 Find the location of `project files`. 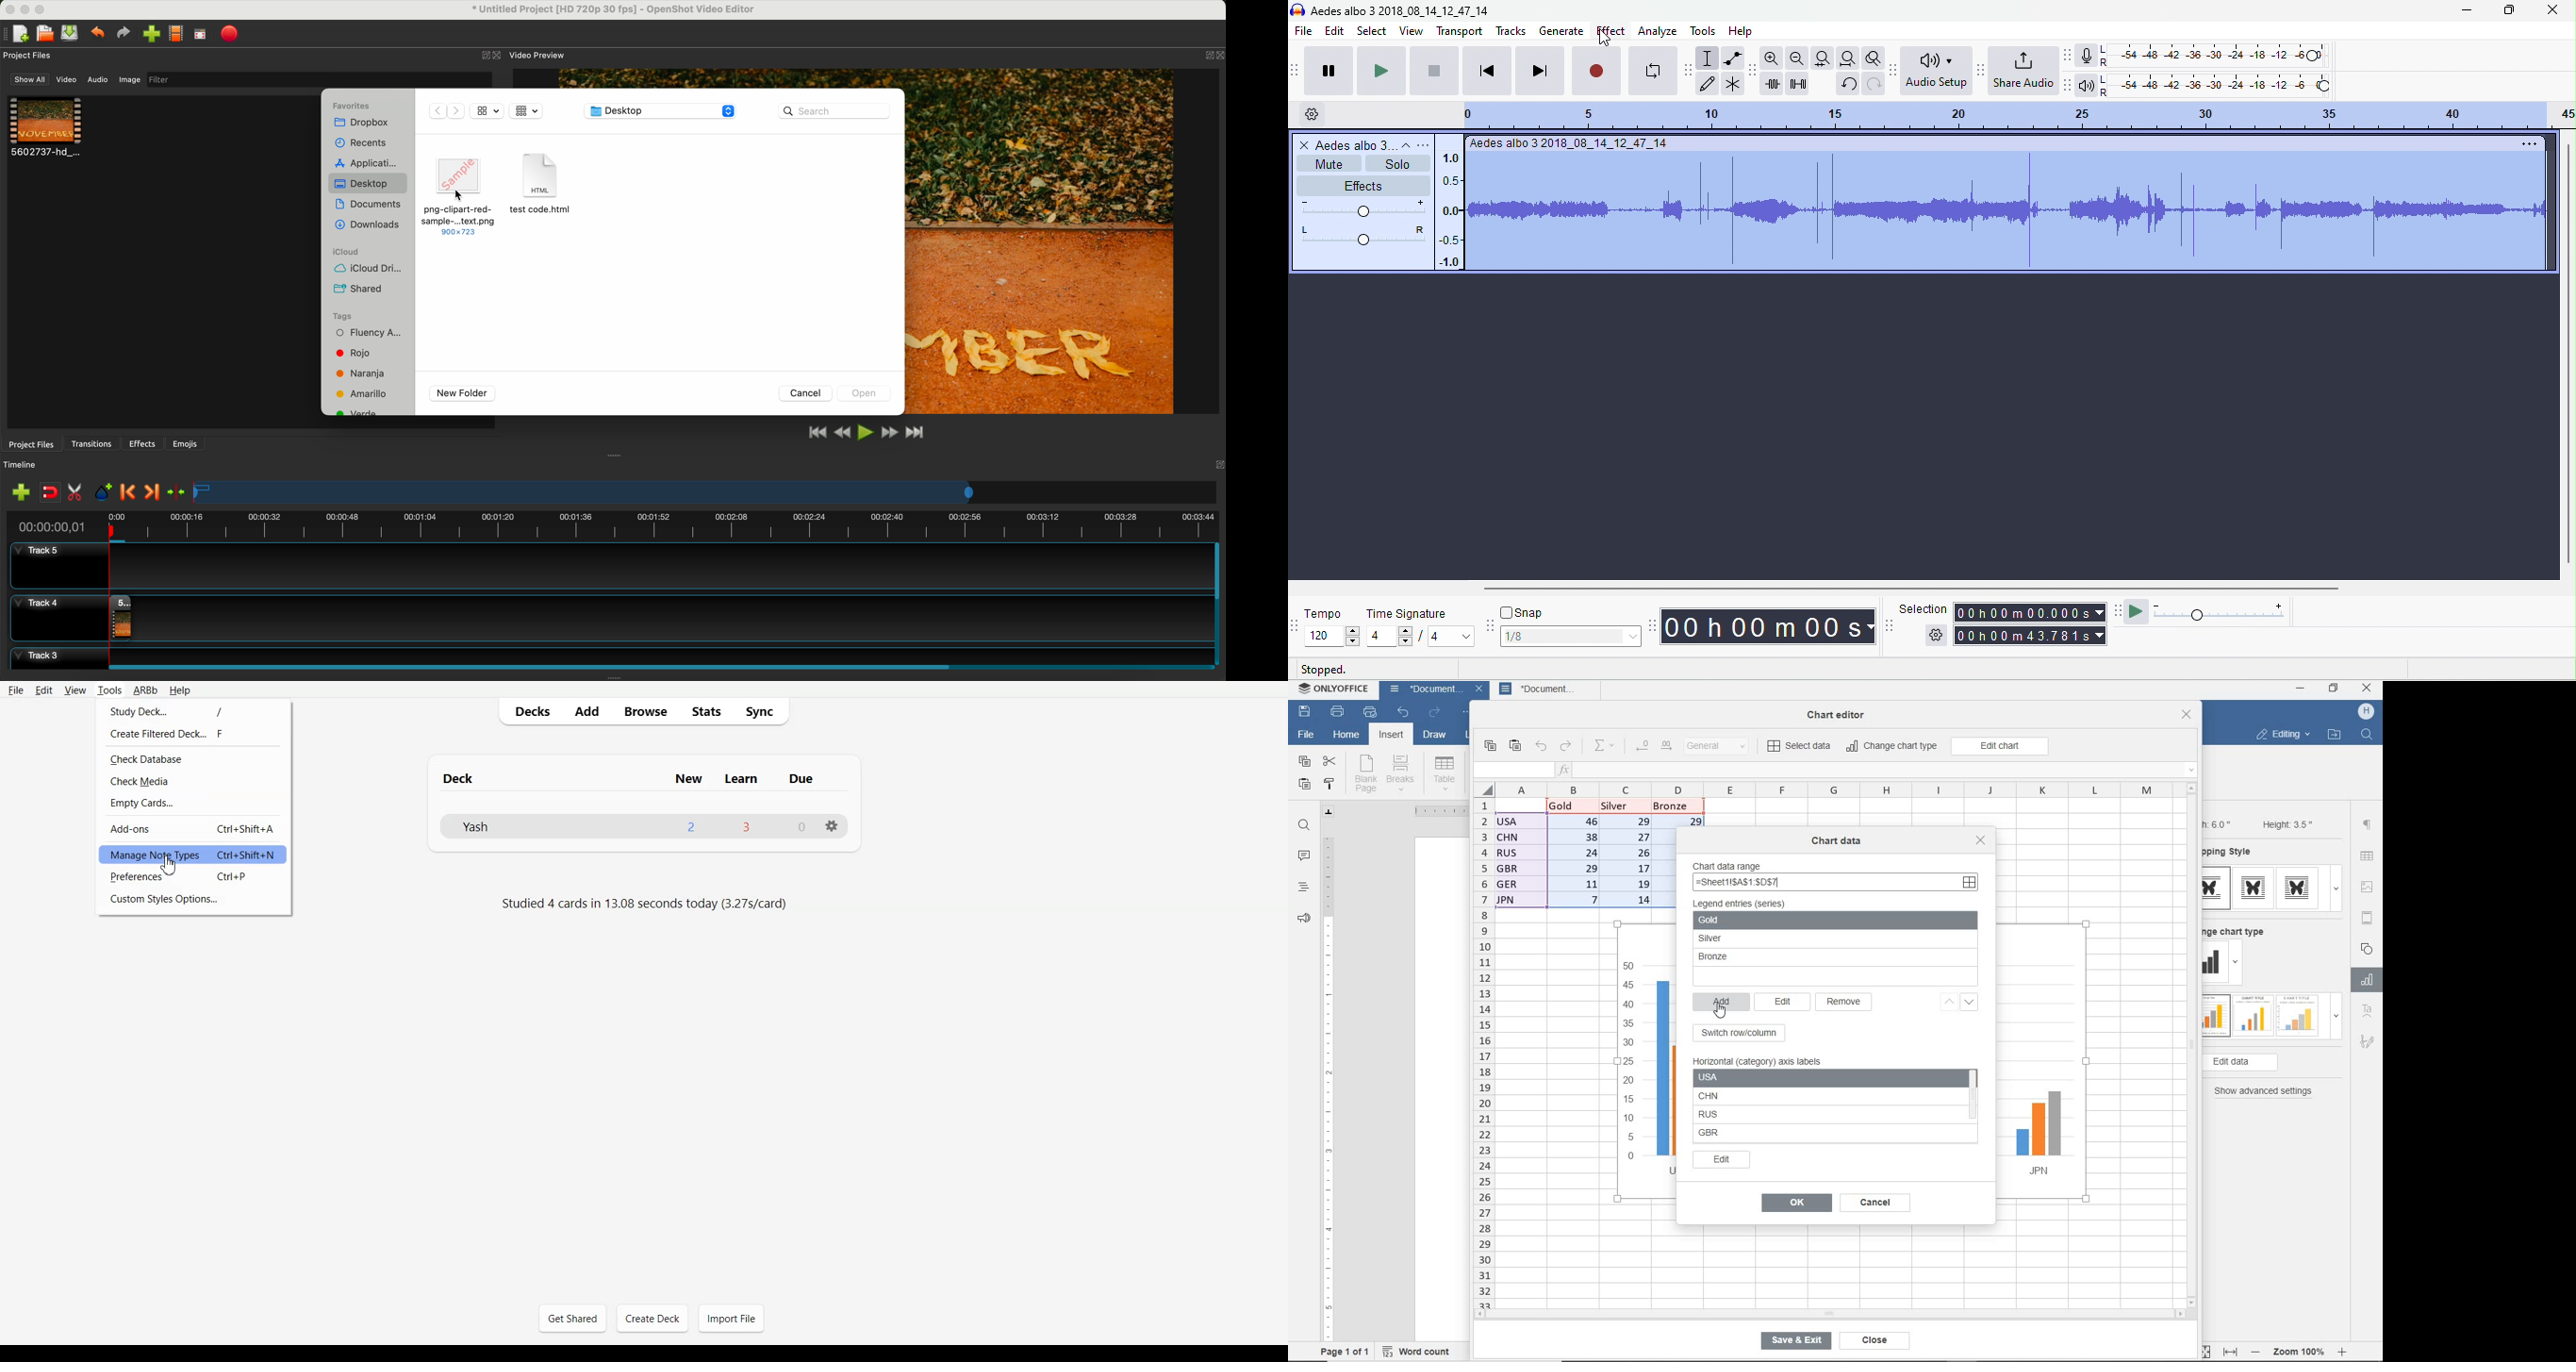

project files is located at coordinates (28, 55).